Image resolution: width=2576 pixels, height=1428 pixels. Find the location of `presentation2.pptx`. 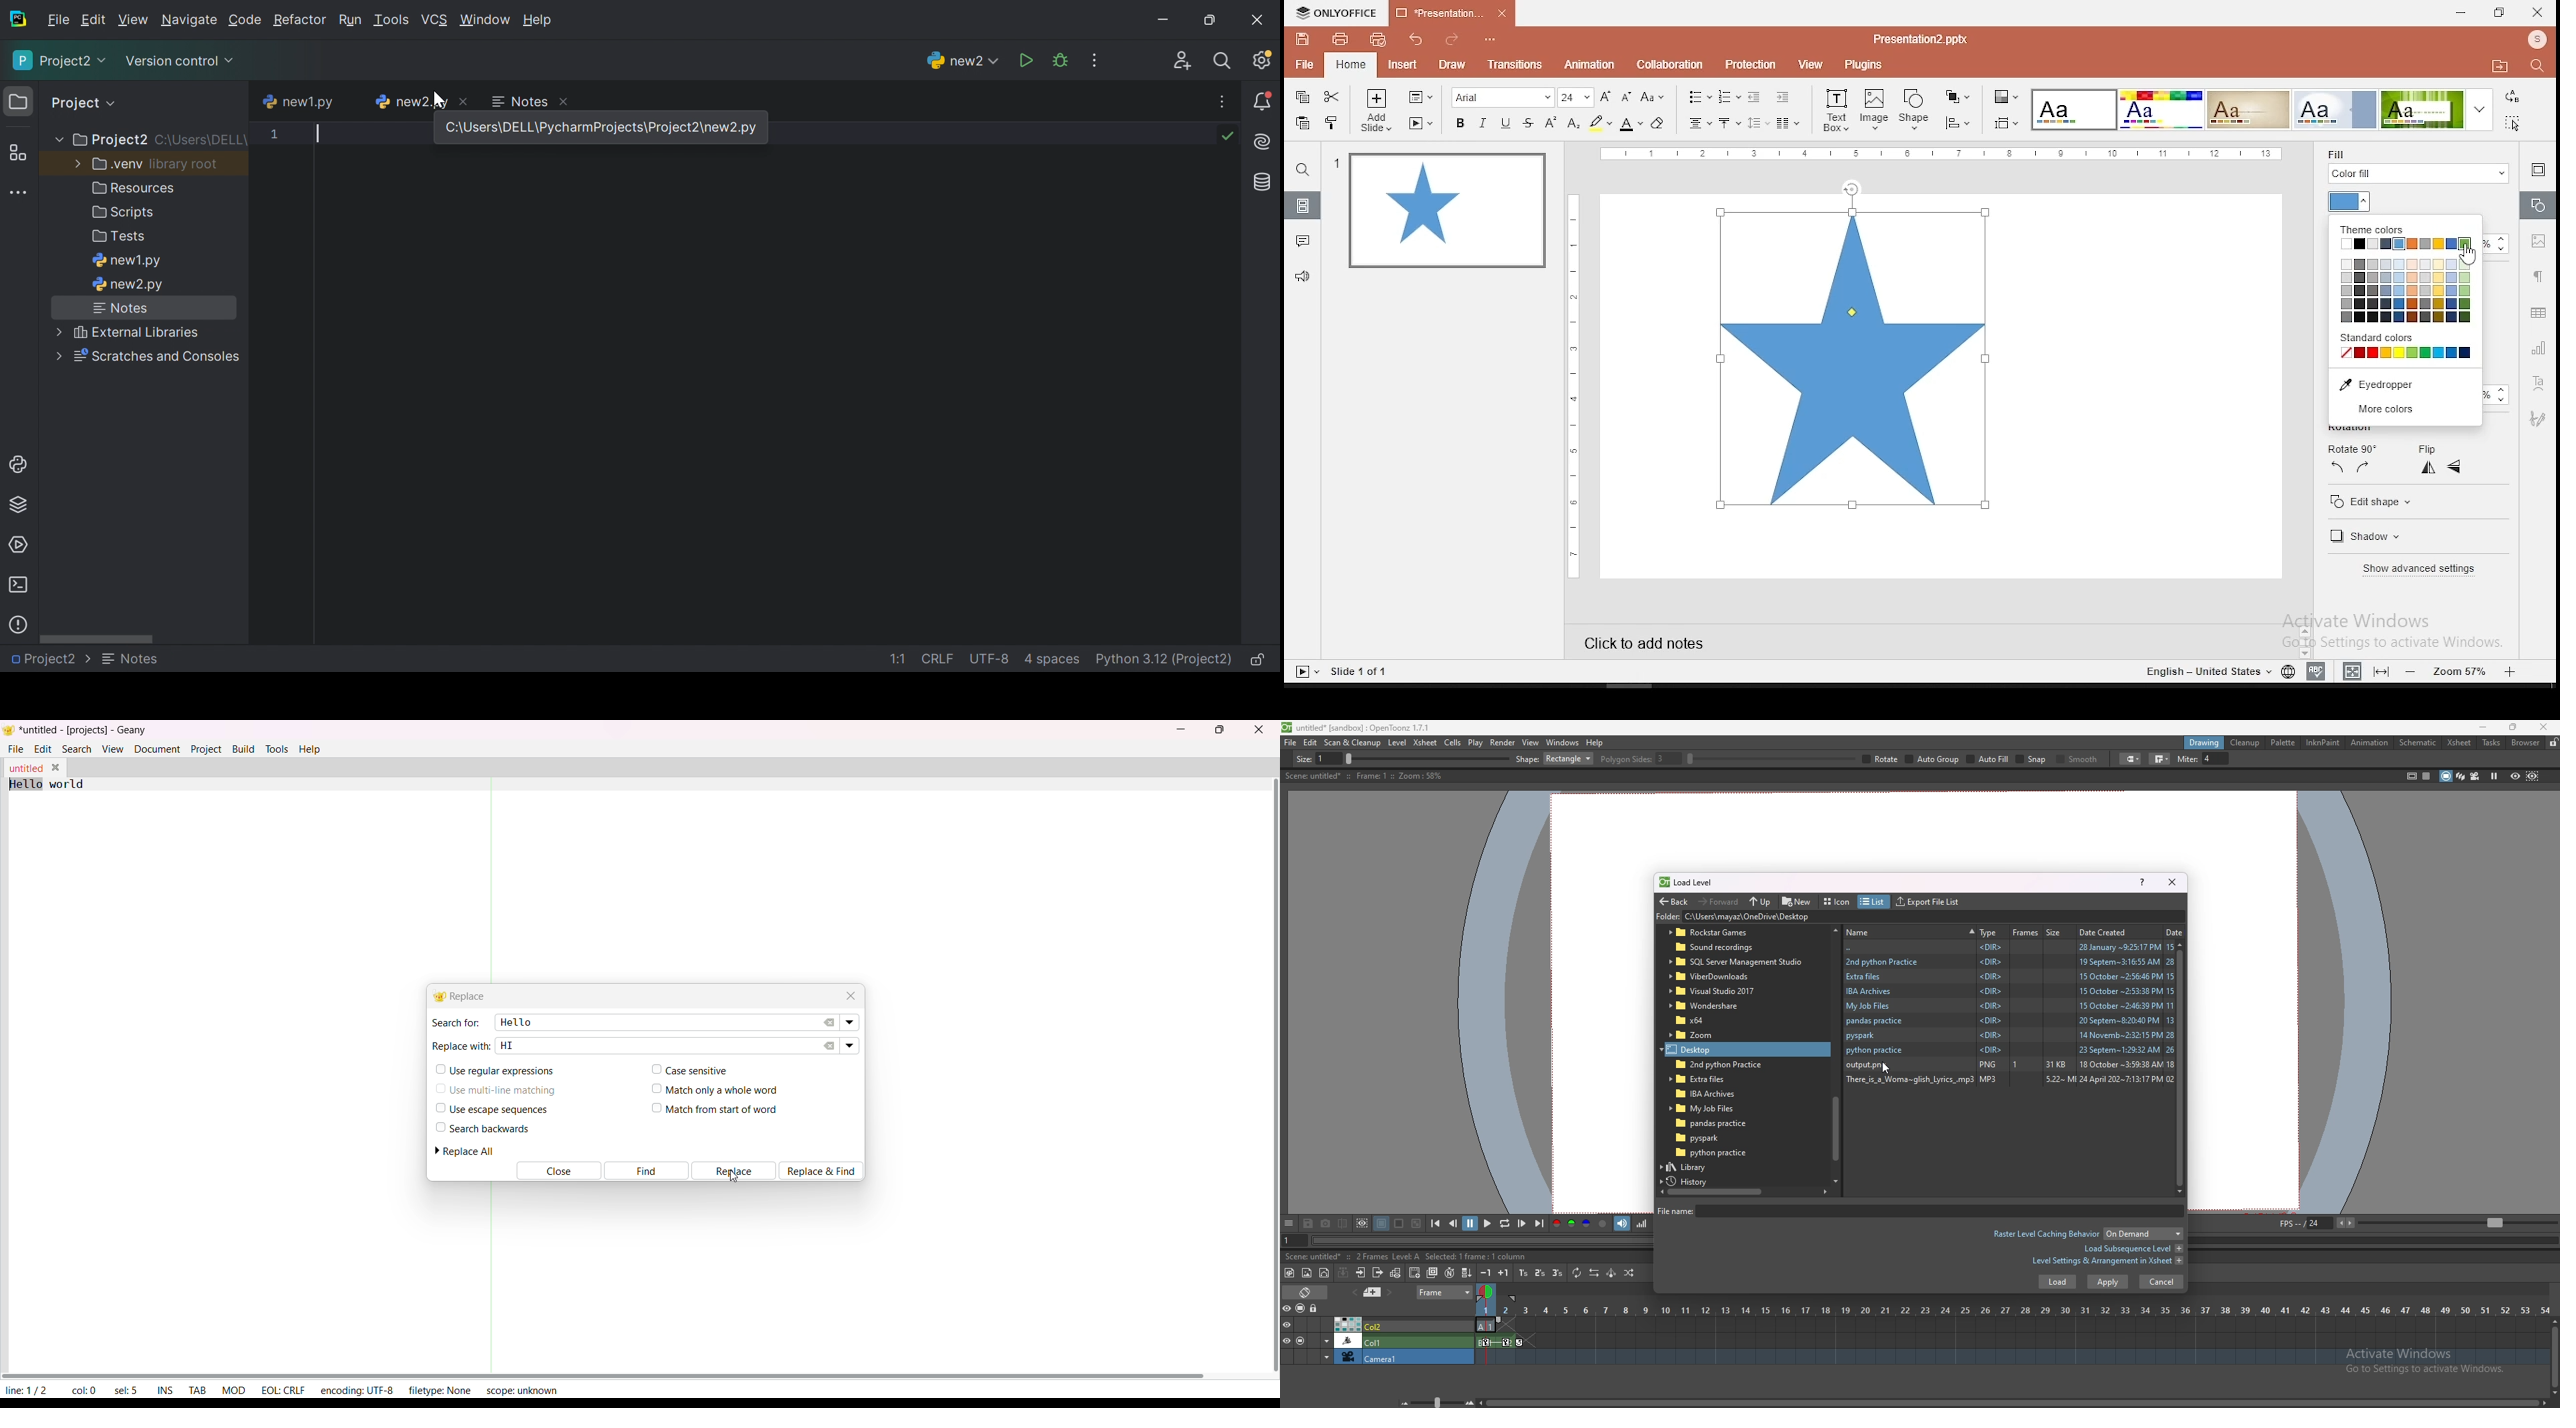

presentation2.pptx is located at coordinates (1917, 40).